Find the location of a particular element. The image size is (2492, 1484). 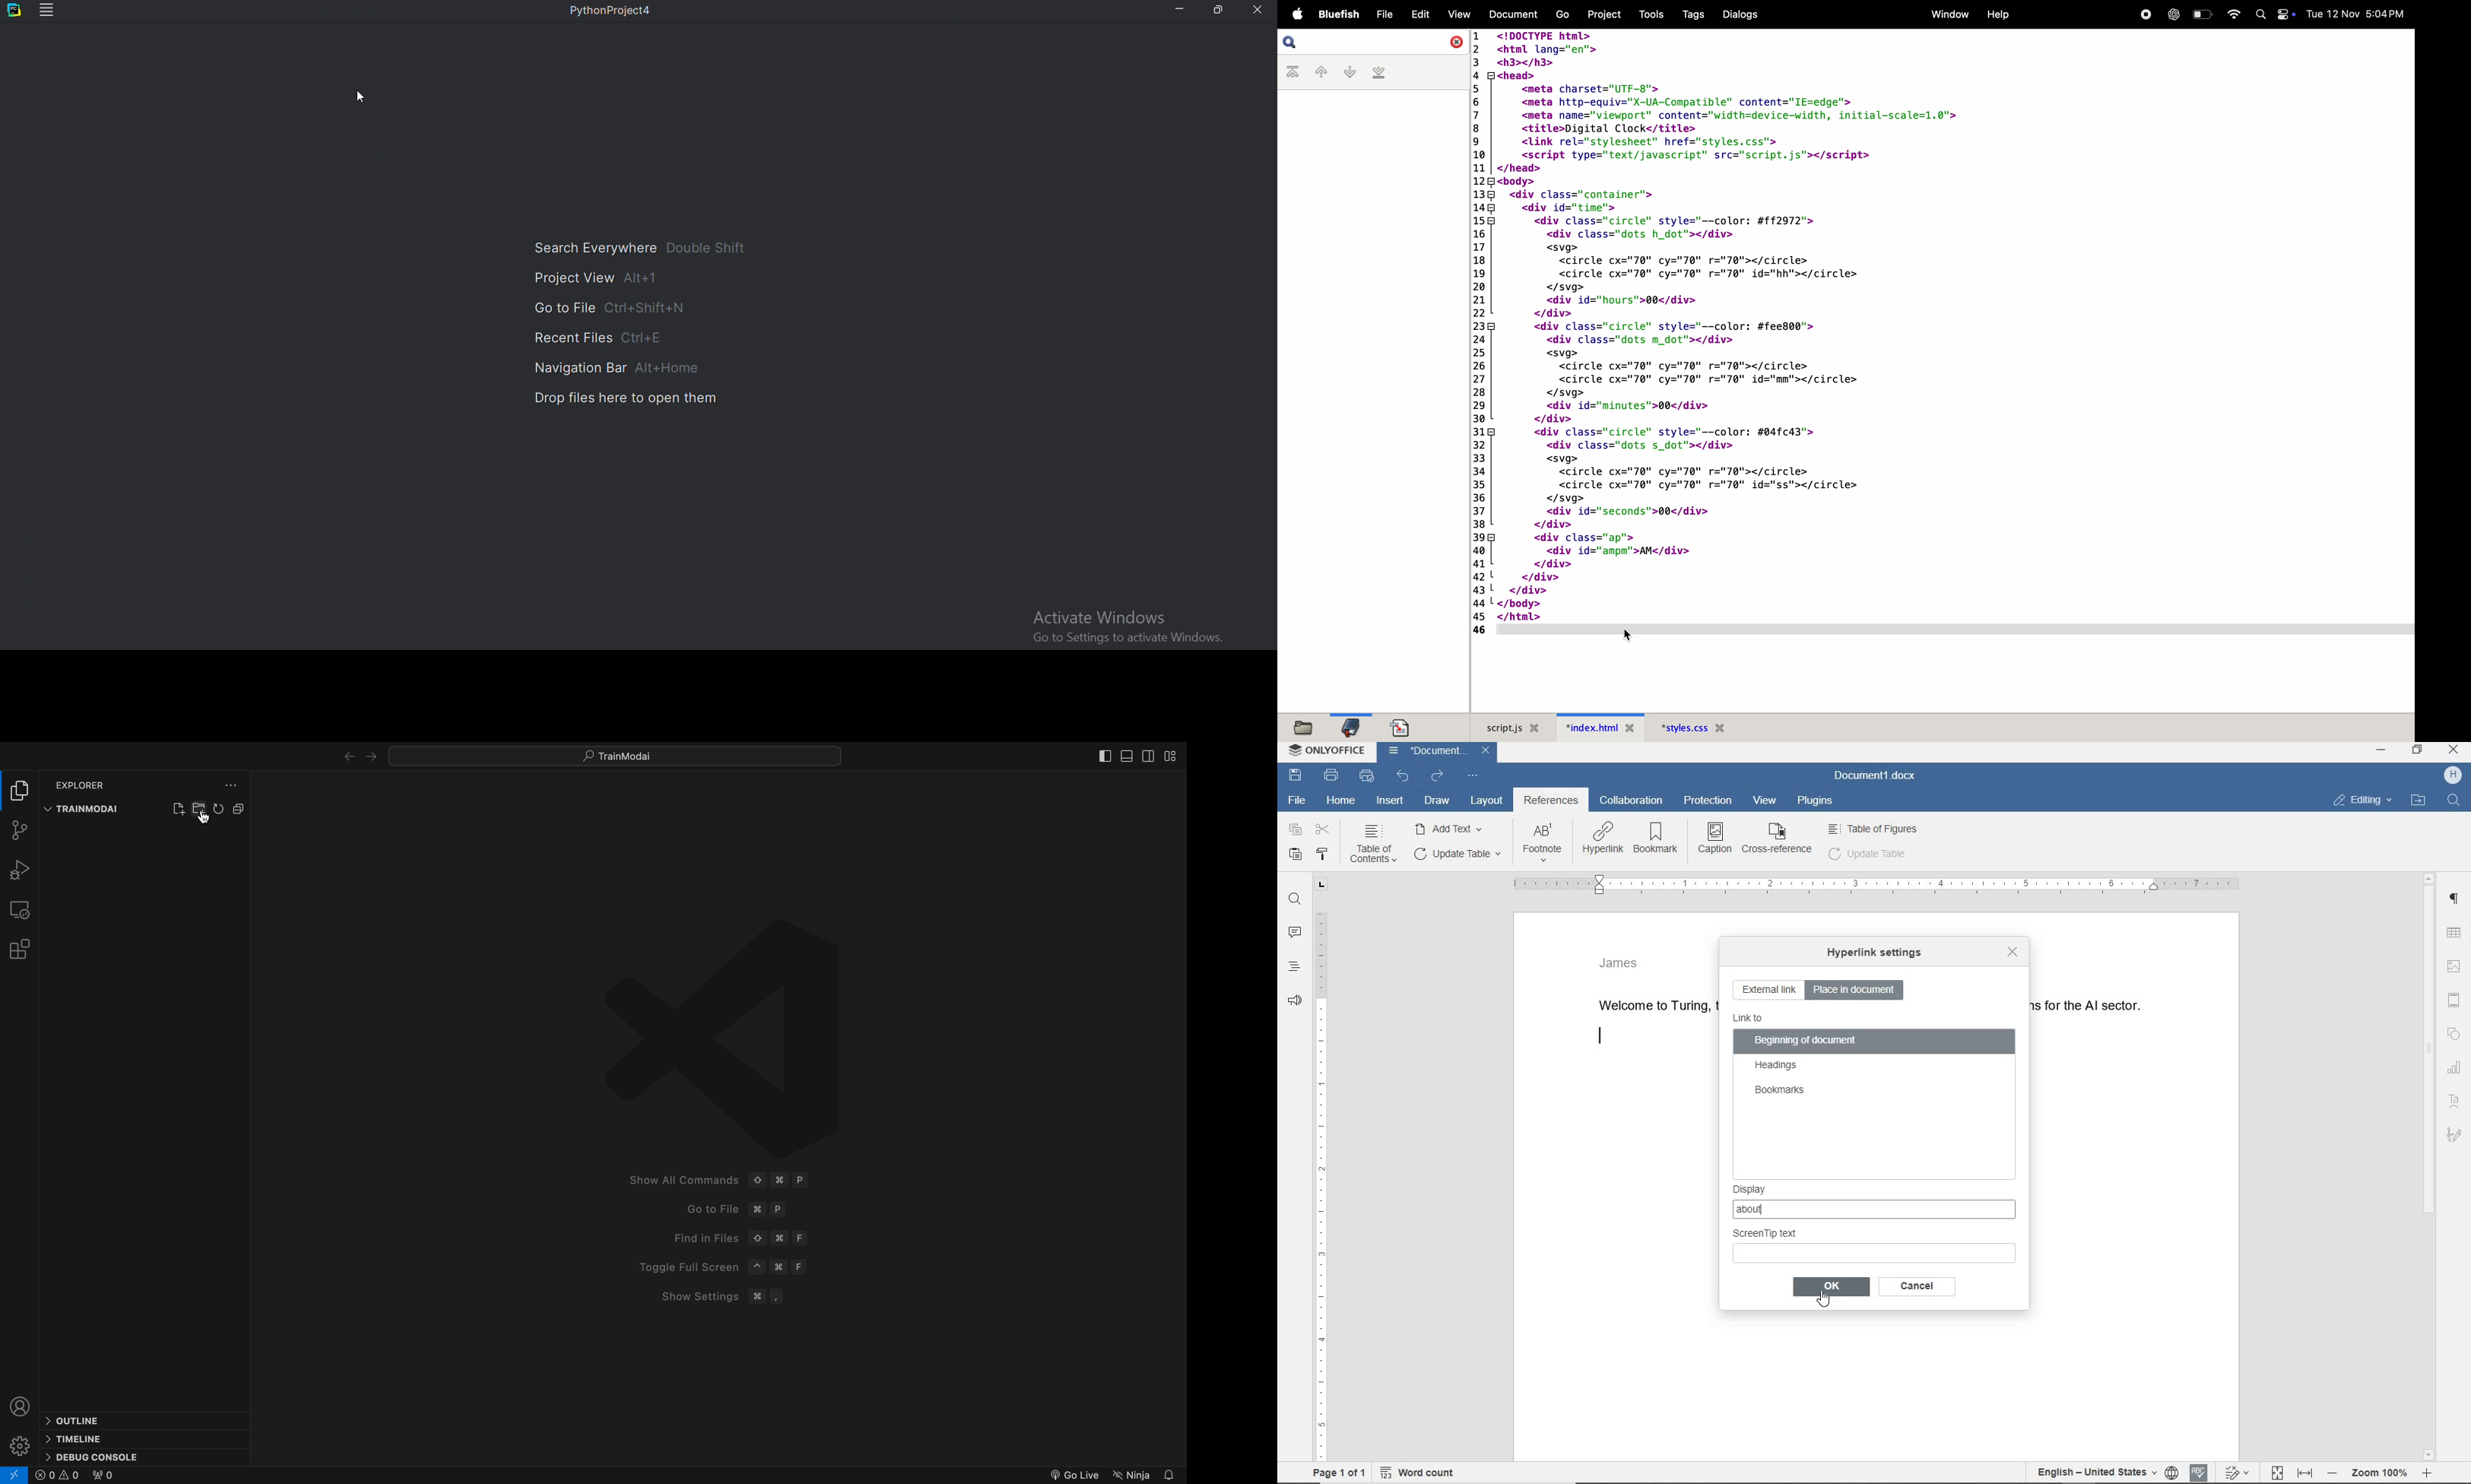

hyperlink settings is located at coordinates (1874, 954).